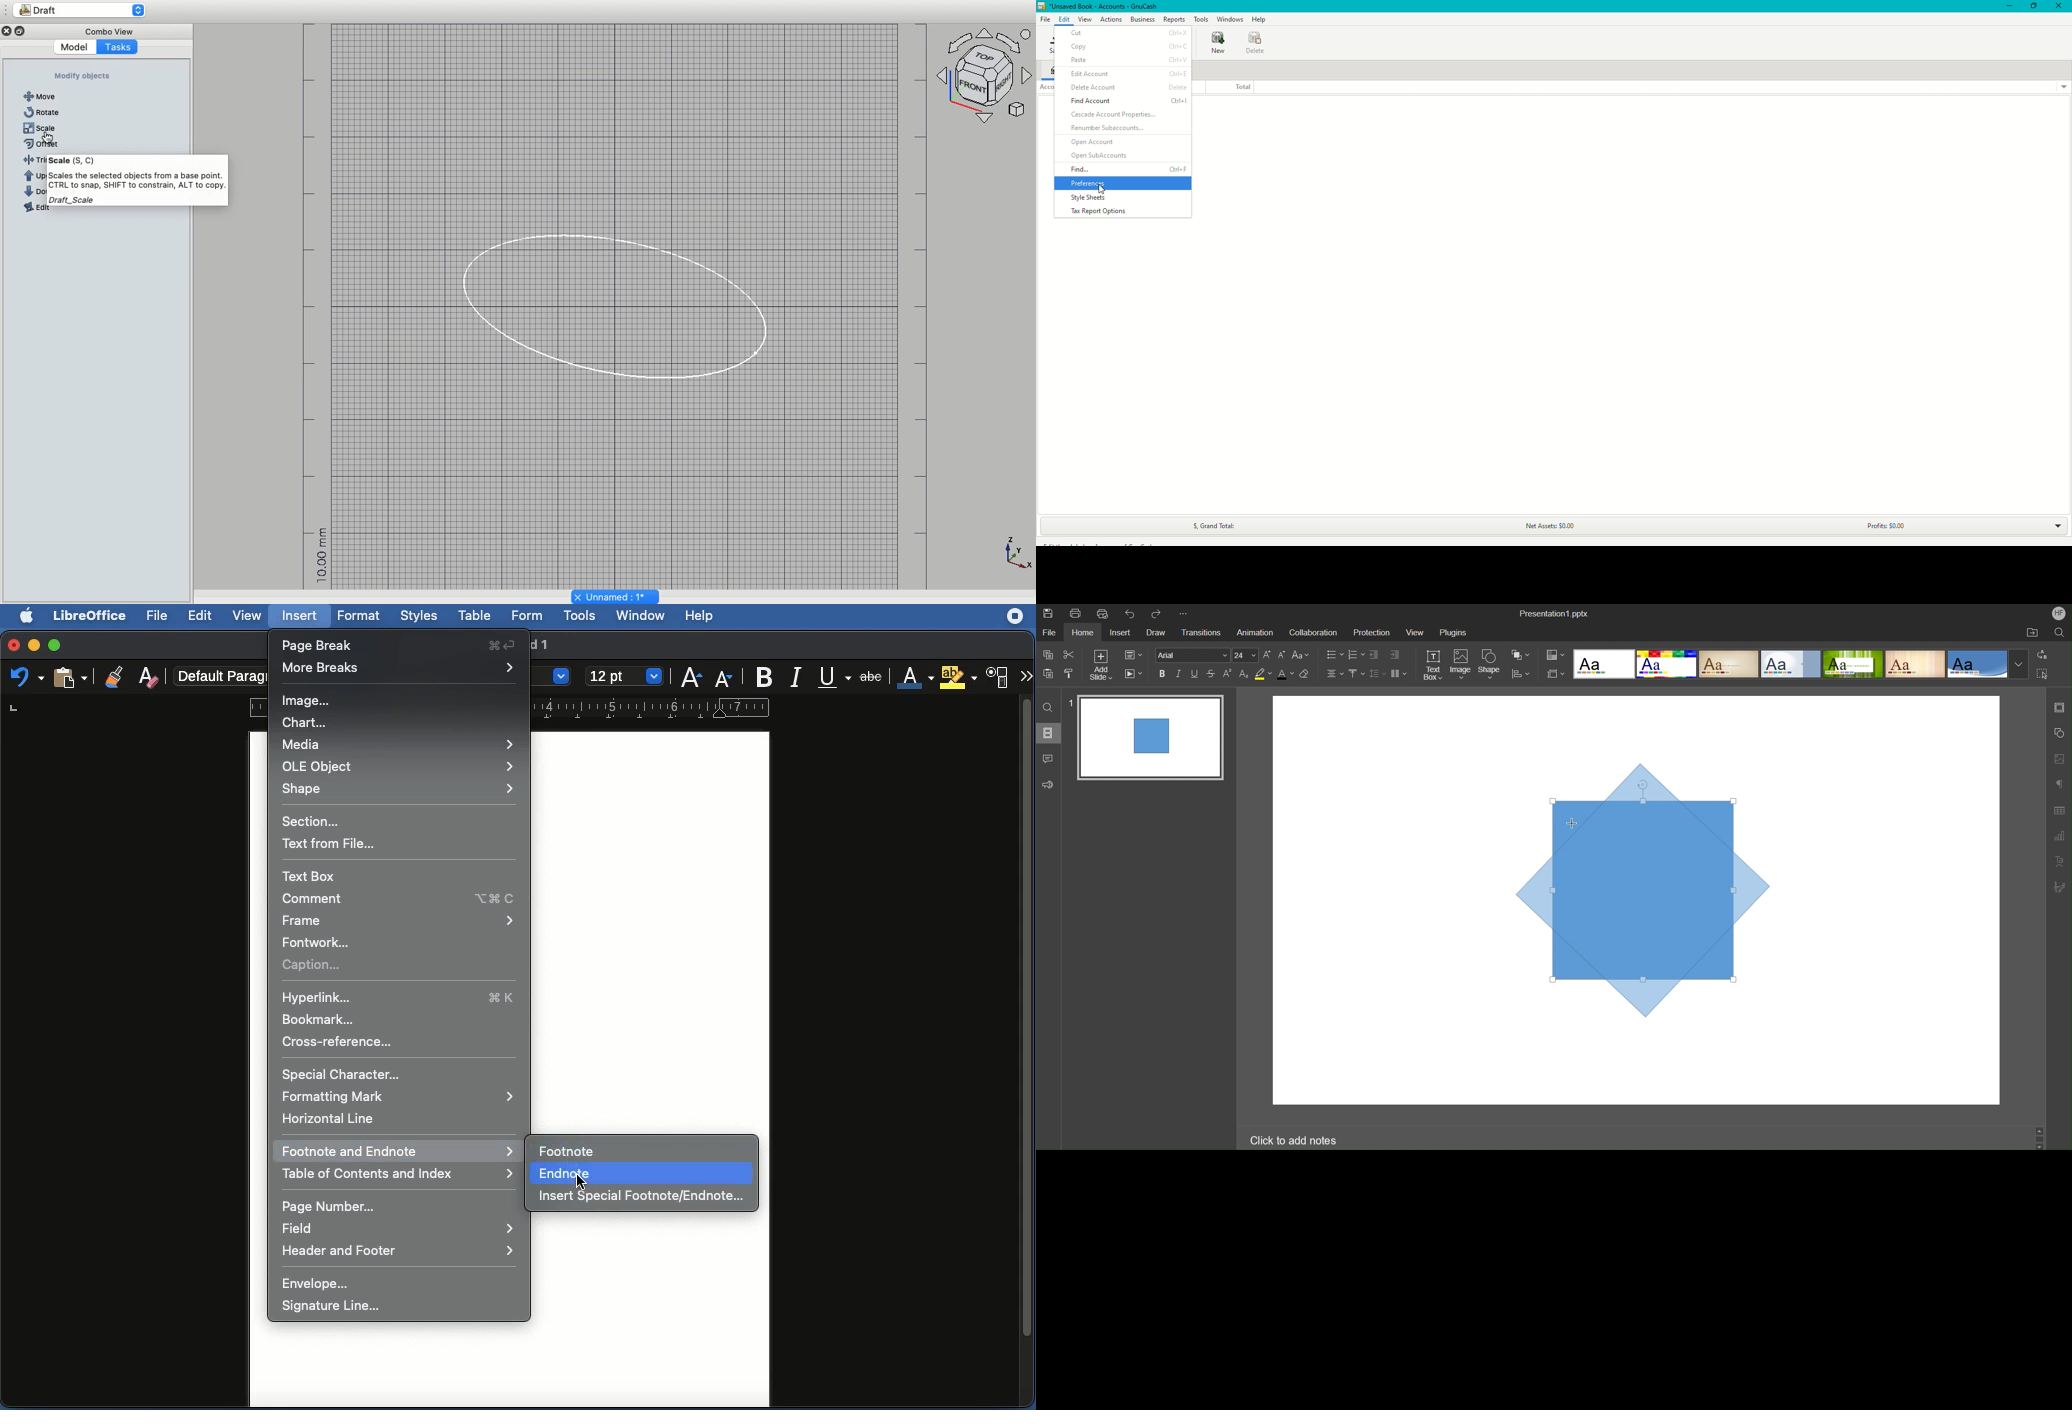  What do you see at coordinates (1199, 632) in the screenshot?
I see `Transitions` at bounding box center [1199, 632].